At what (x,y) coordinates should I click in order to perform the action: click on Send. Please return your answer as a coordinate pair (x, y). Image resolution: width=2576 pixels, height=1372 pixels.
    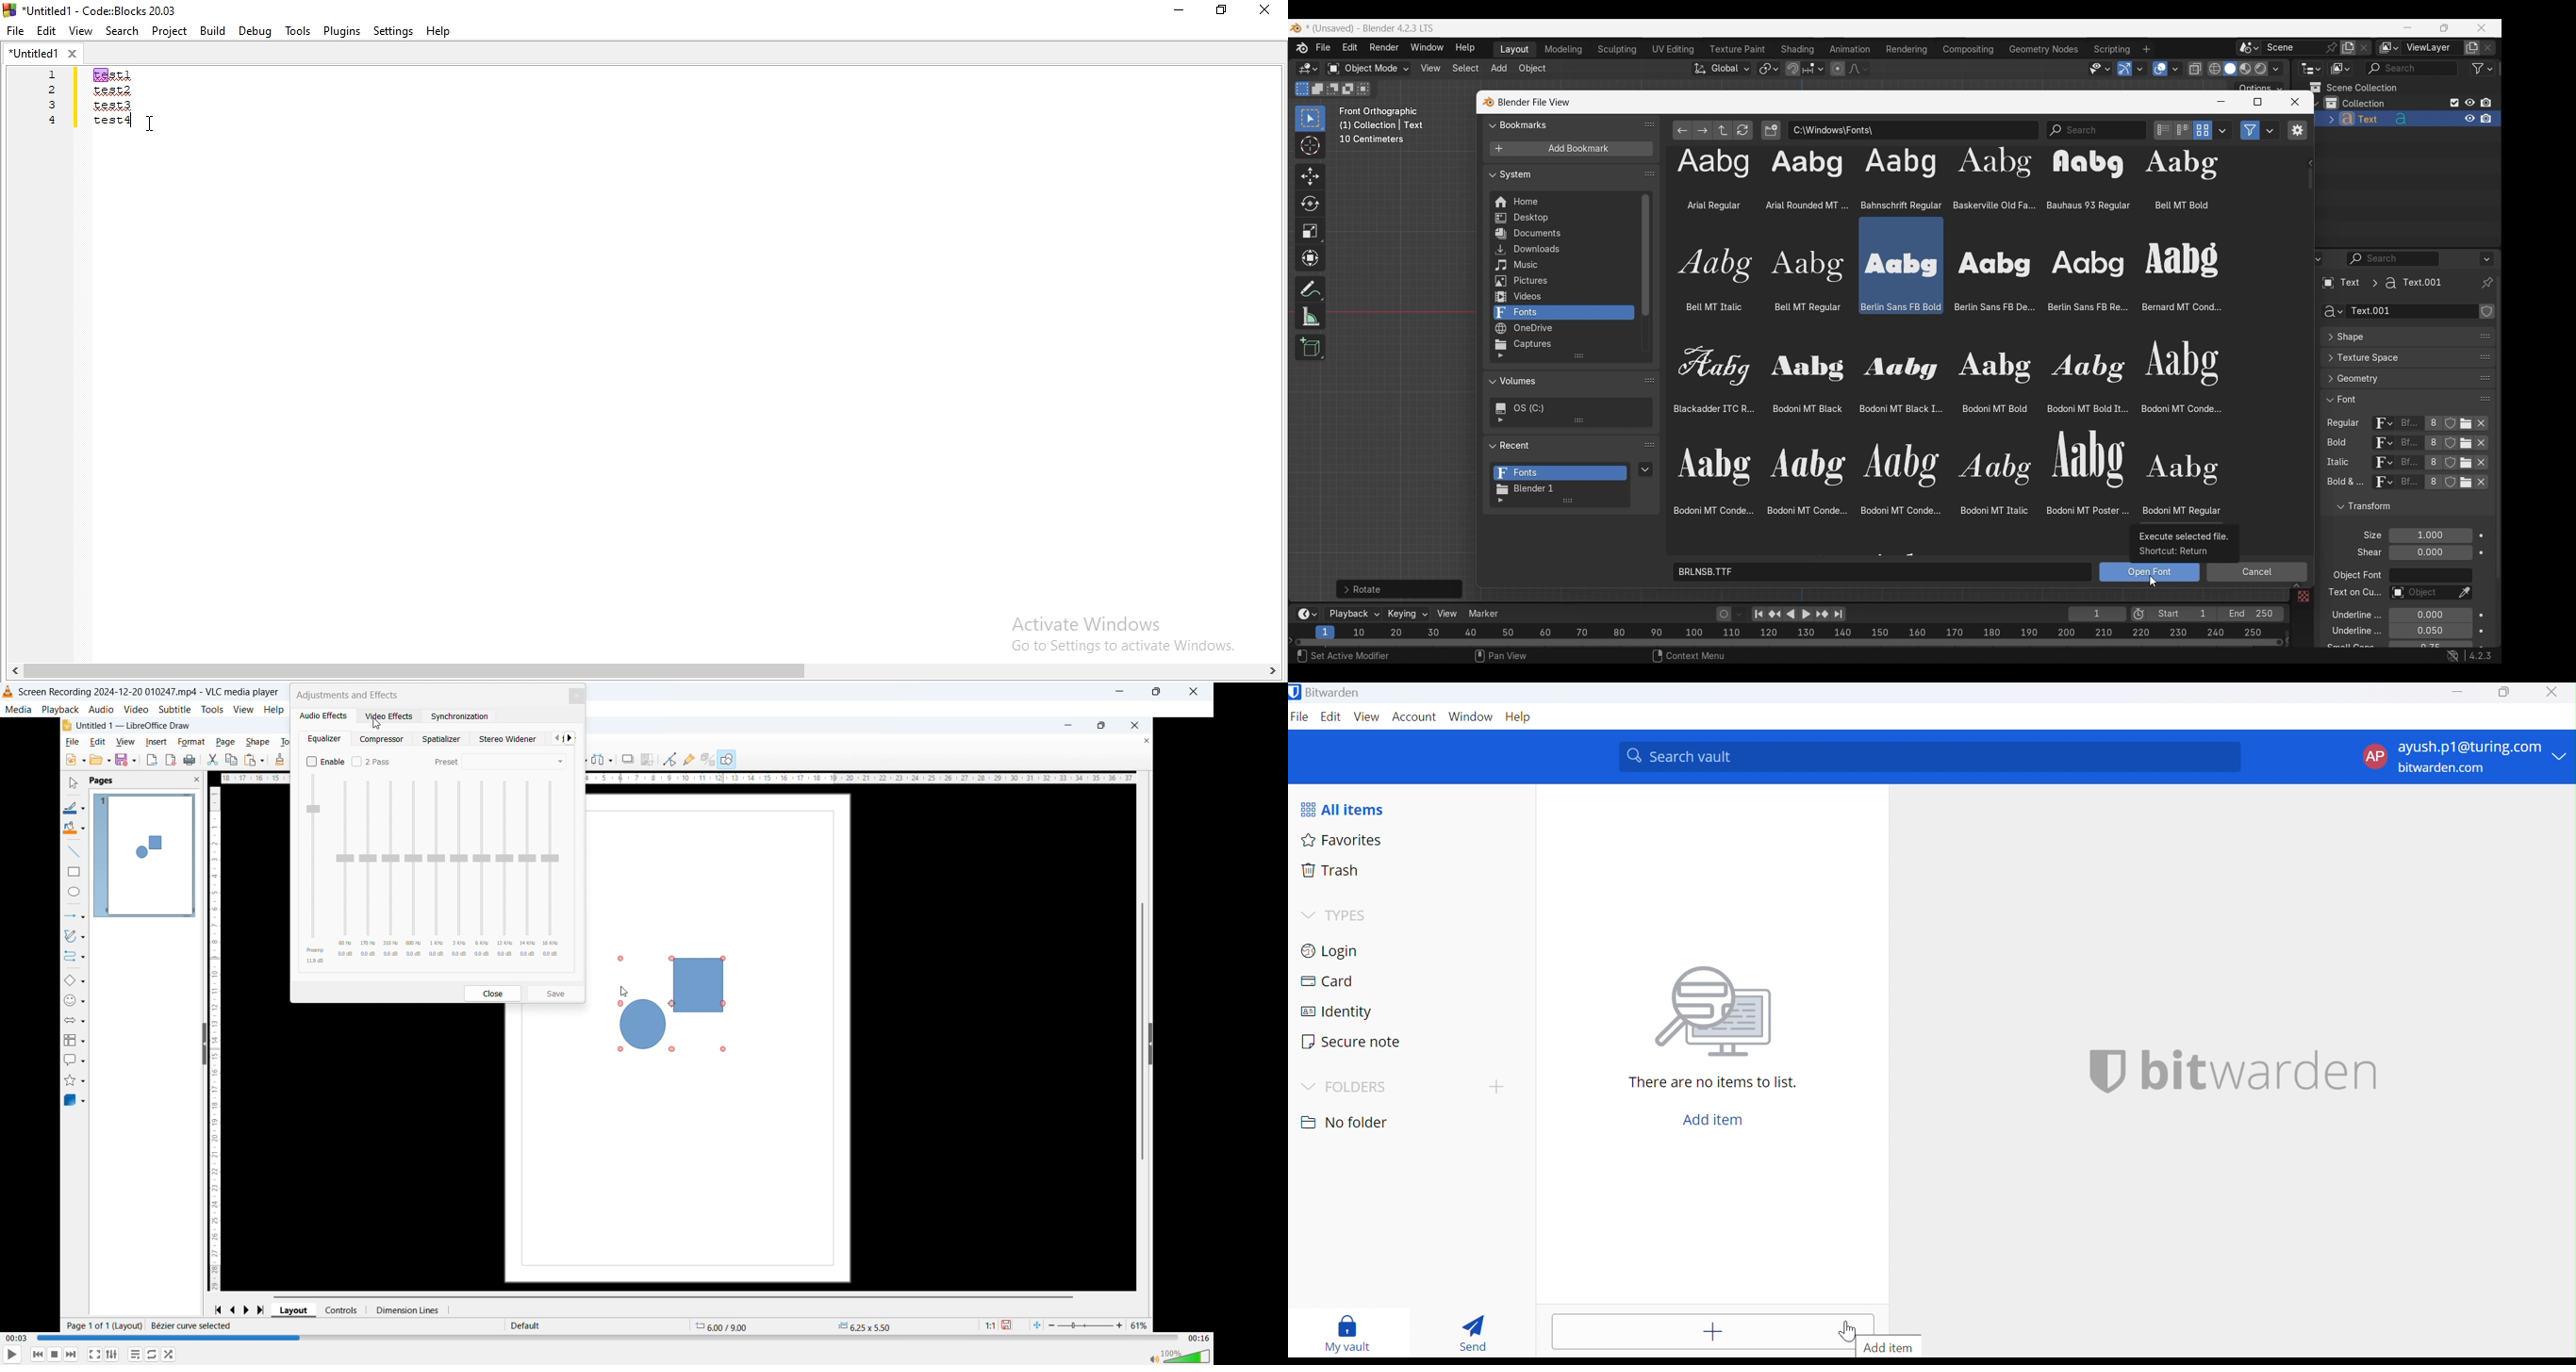
    Looking at the image, I should click on (1474, 1334).